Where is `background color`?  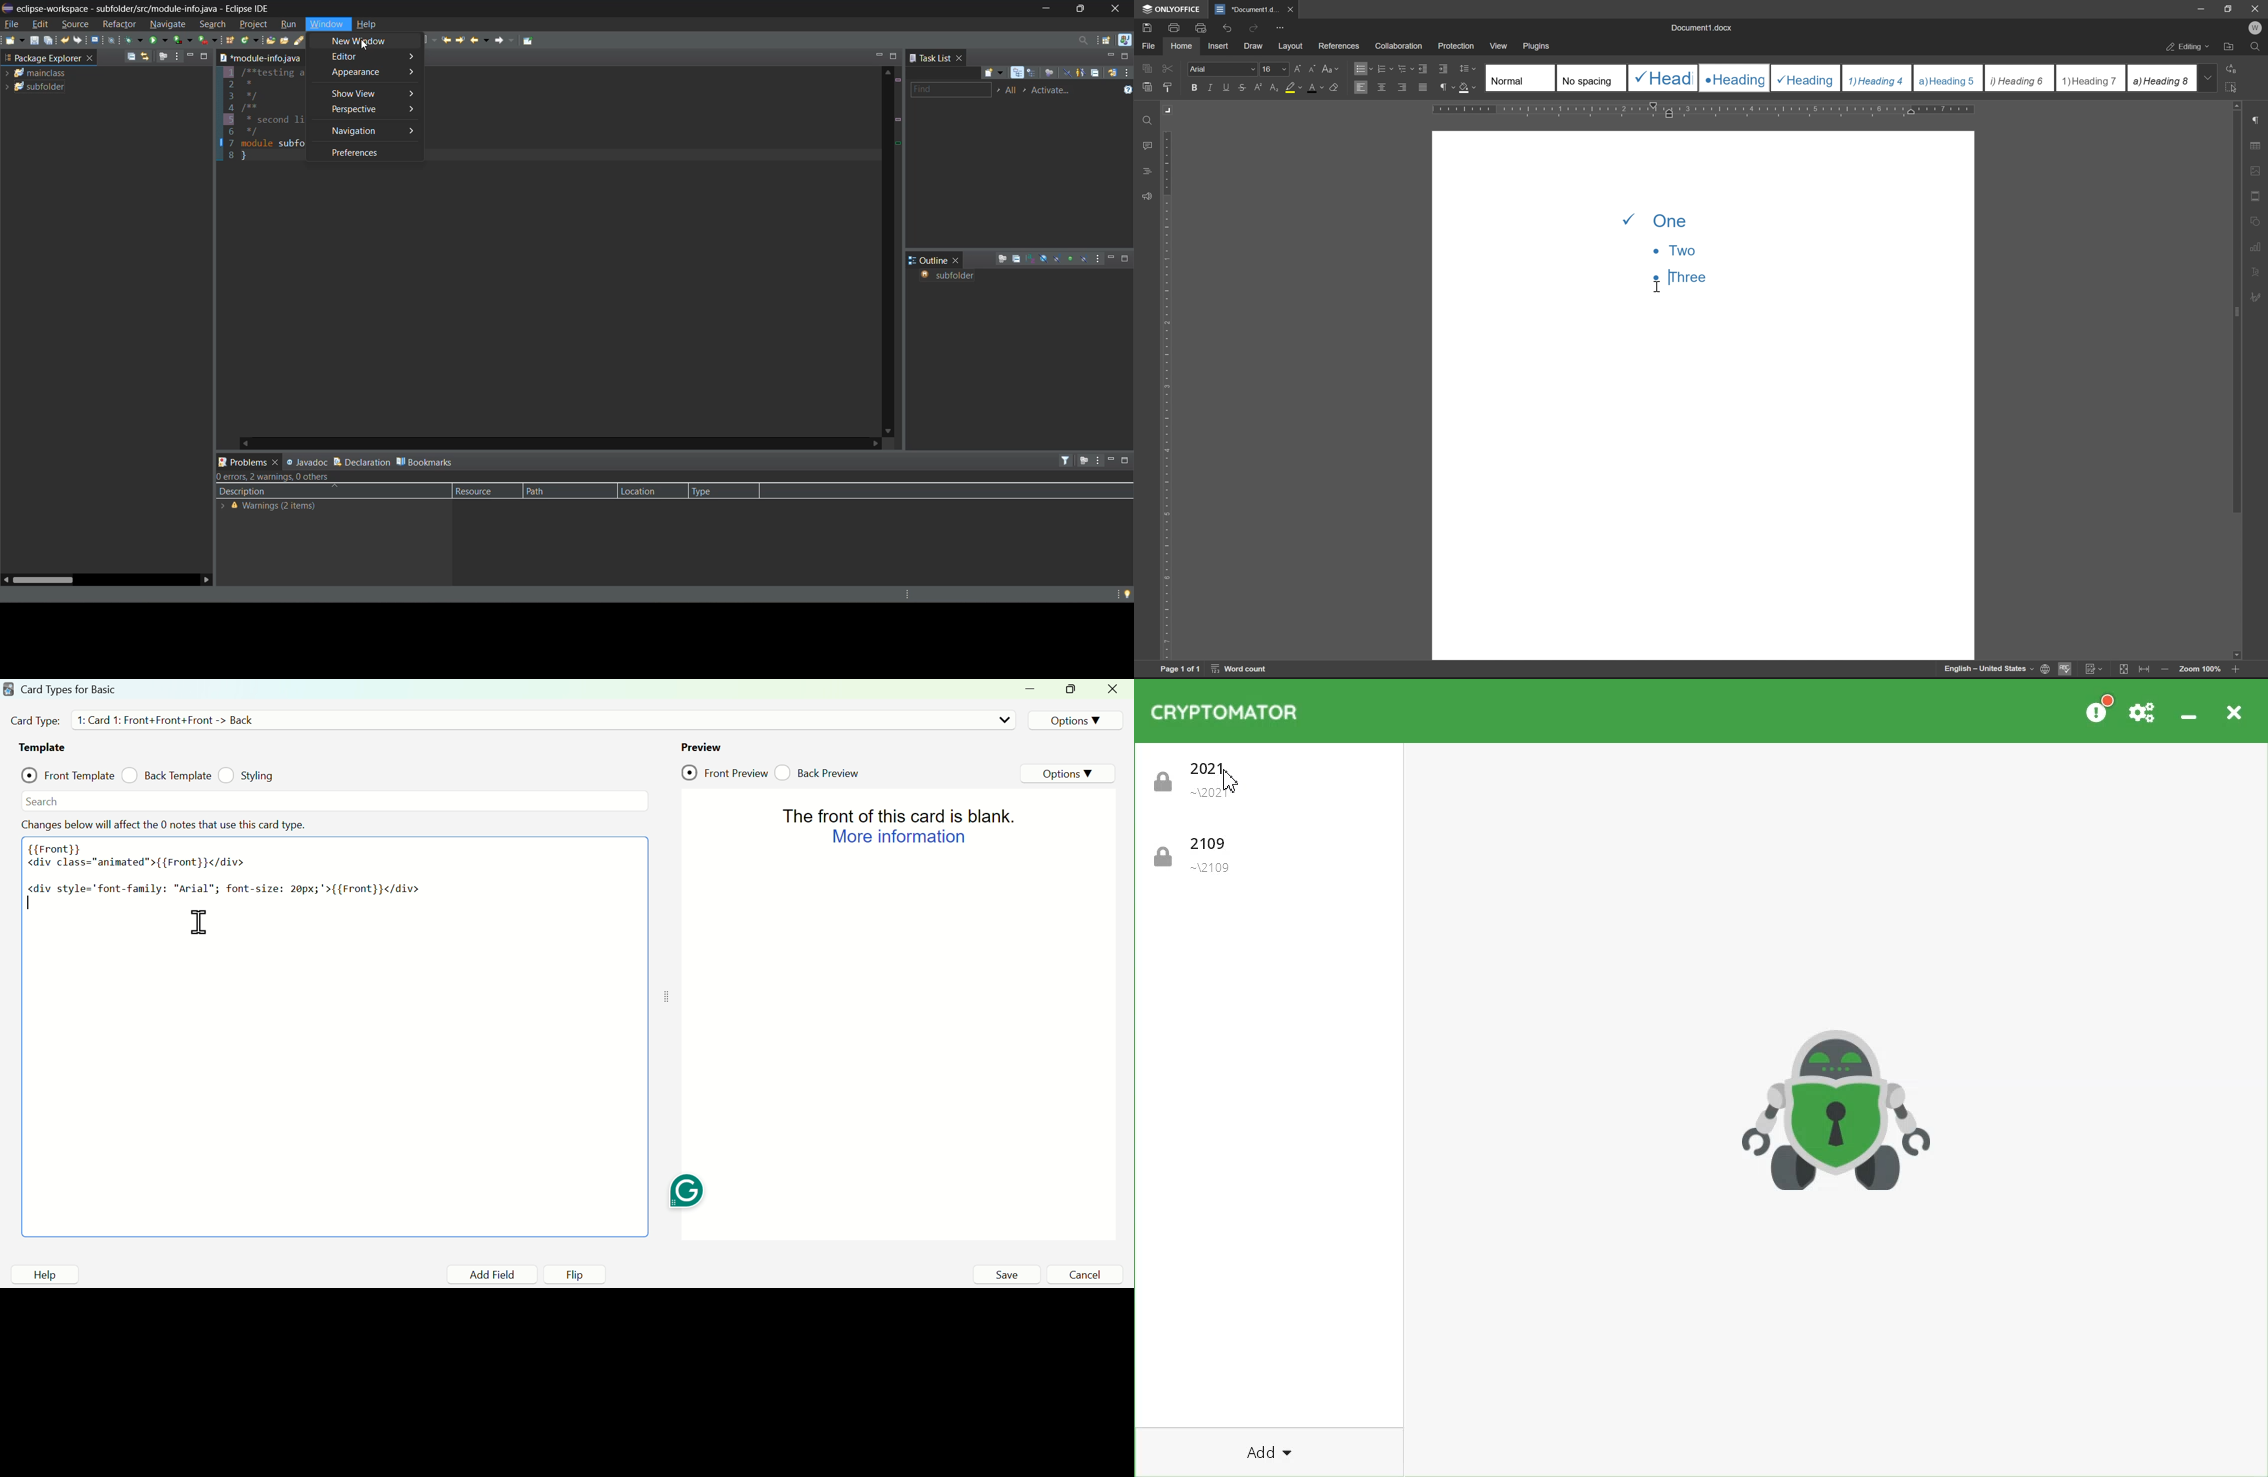
background color is located at coordinates (1293, 88).